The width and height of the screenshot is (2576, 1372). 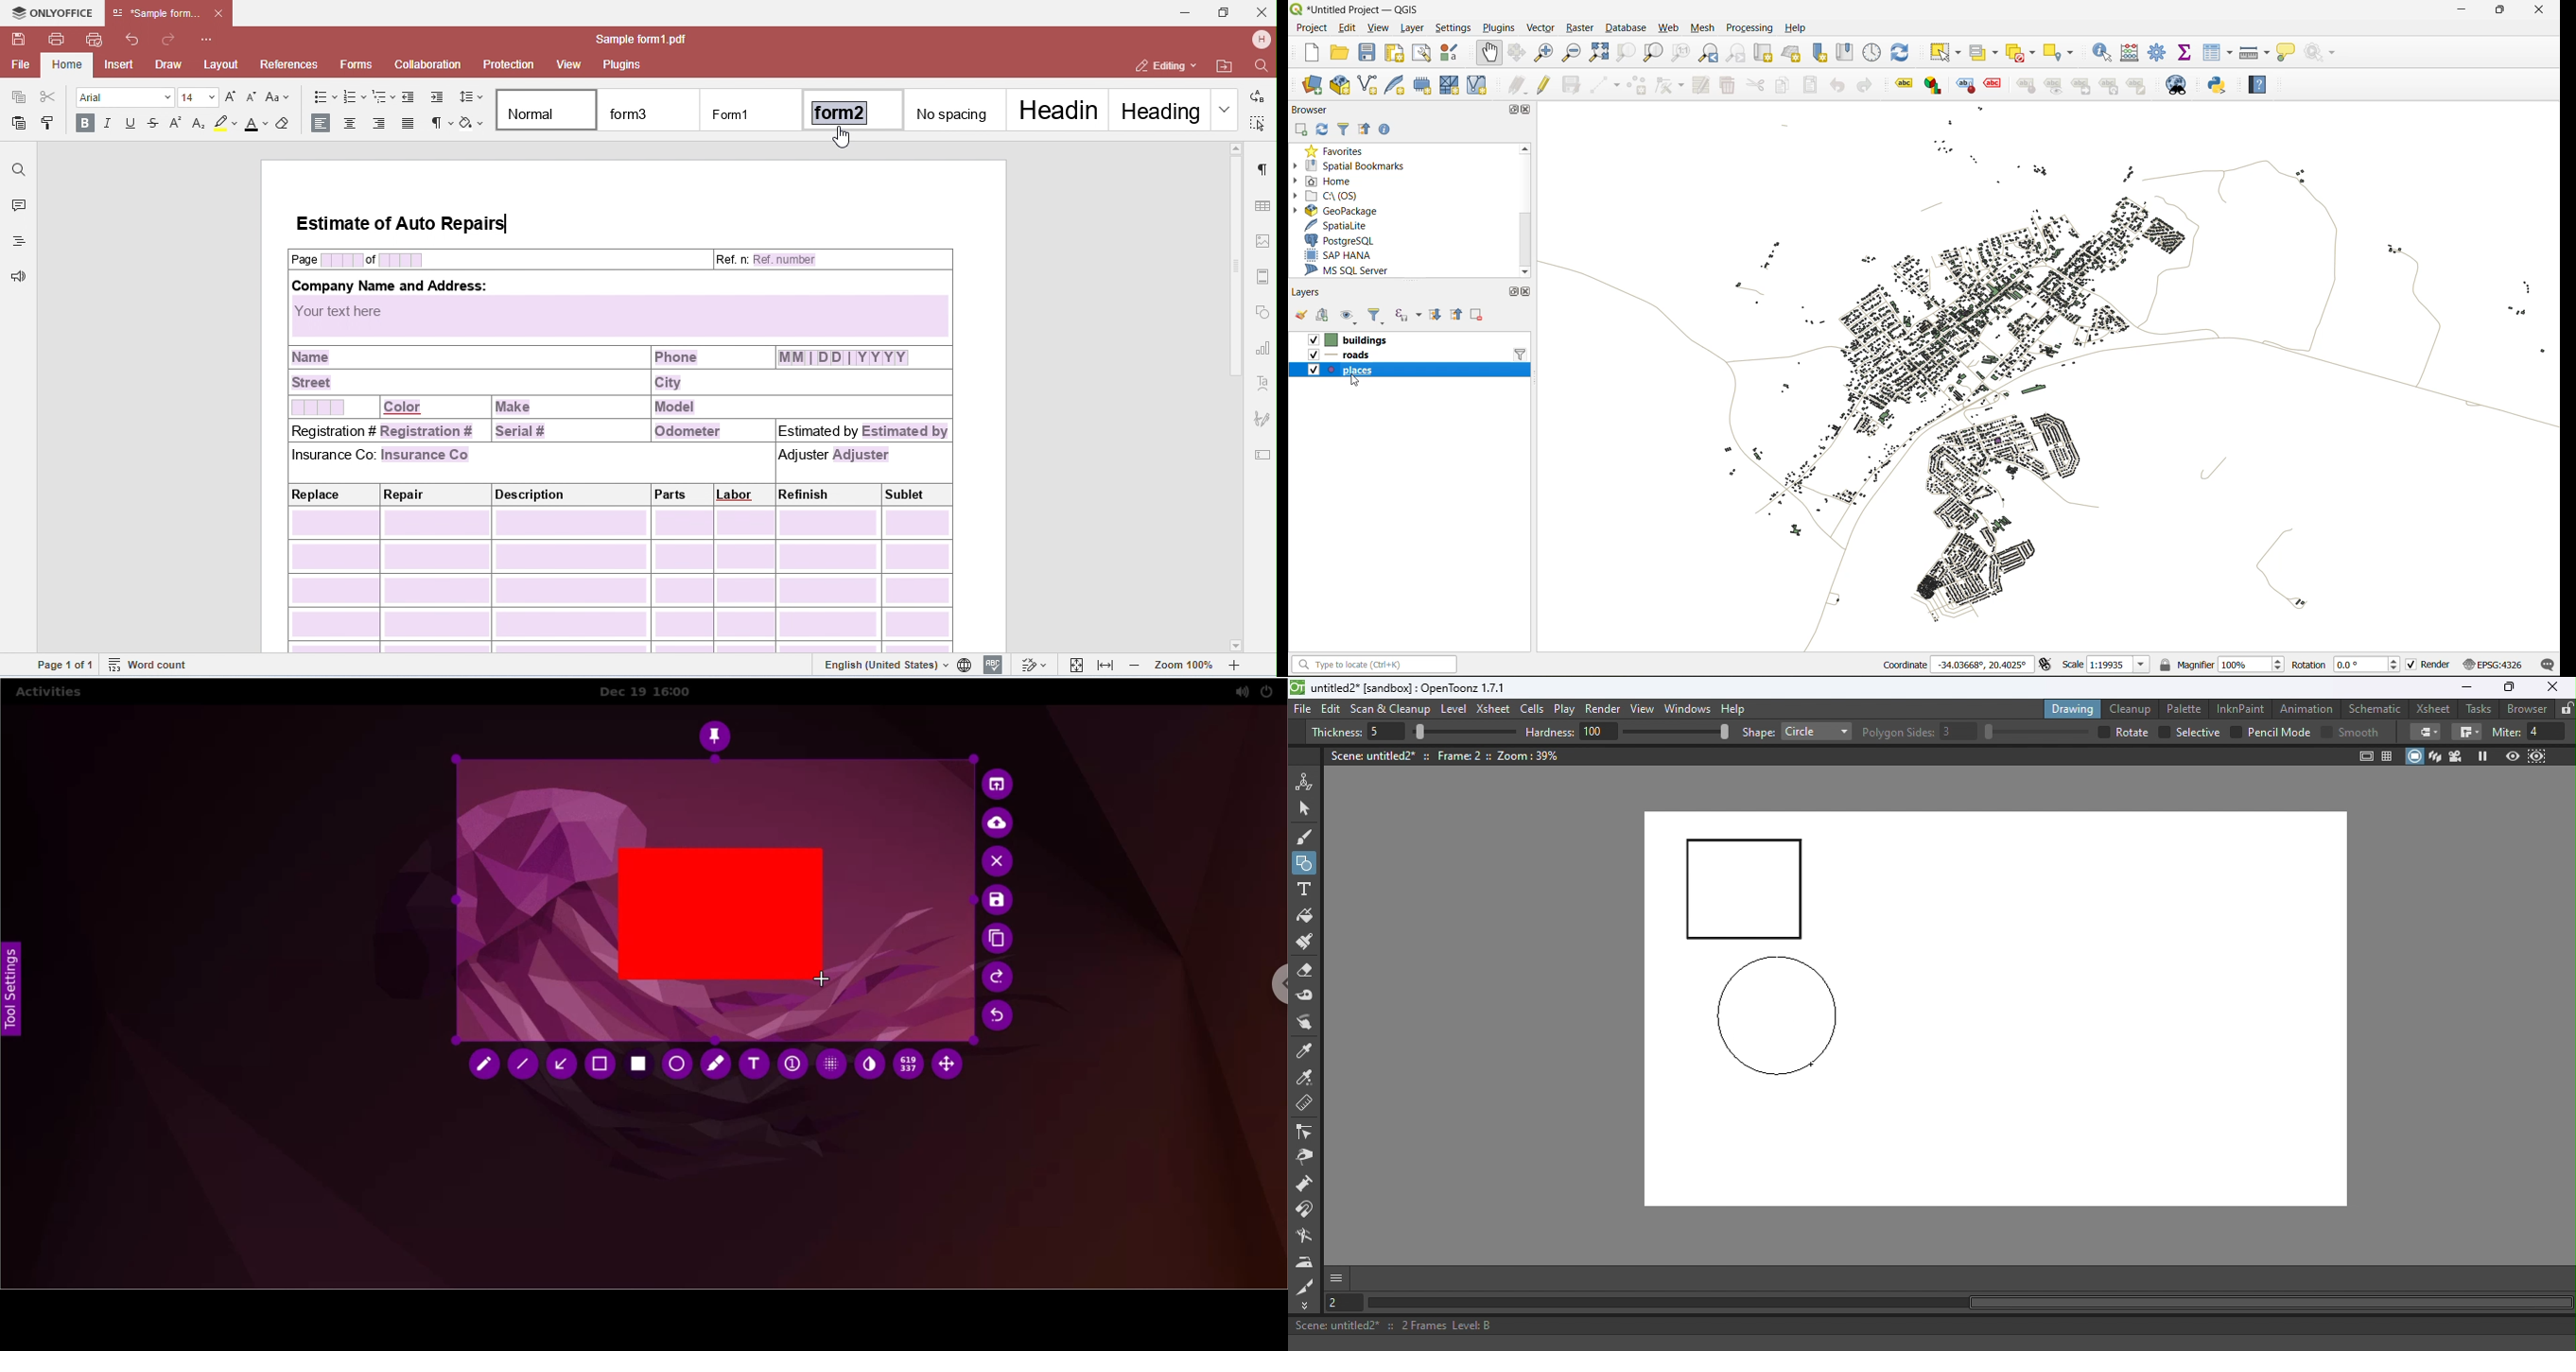 What do you see at coordinates (997, 1019) in the screenshot?
I see `undo ` at bounding box center [997, 1019].